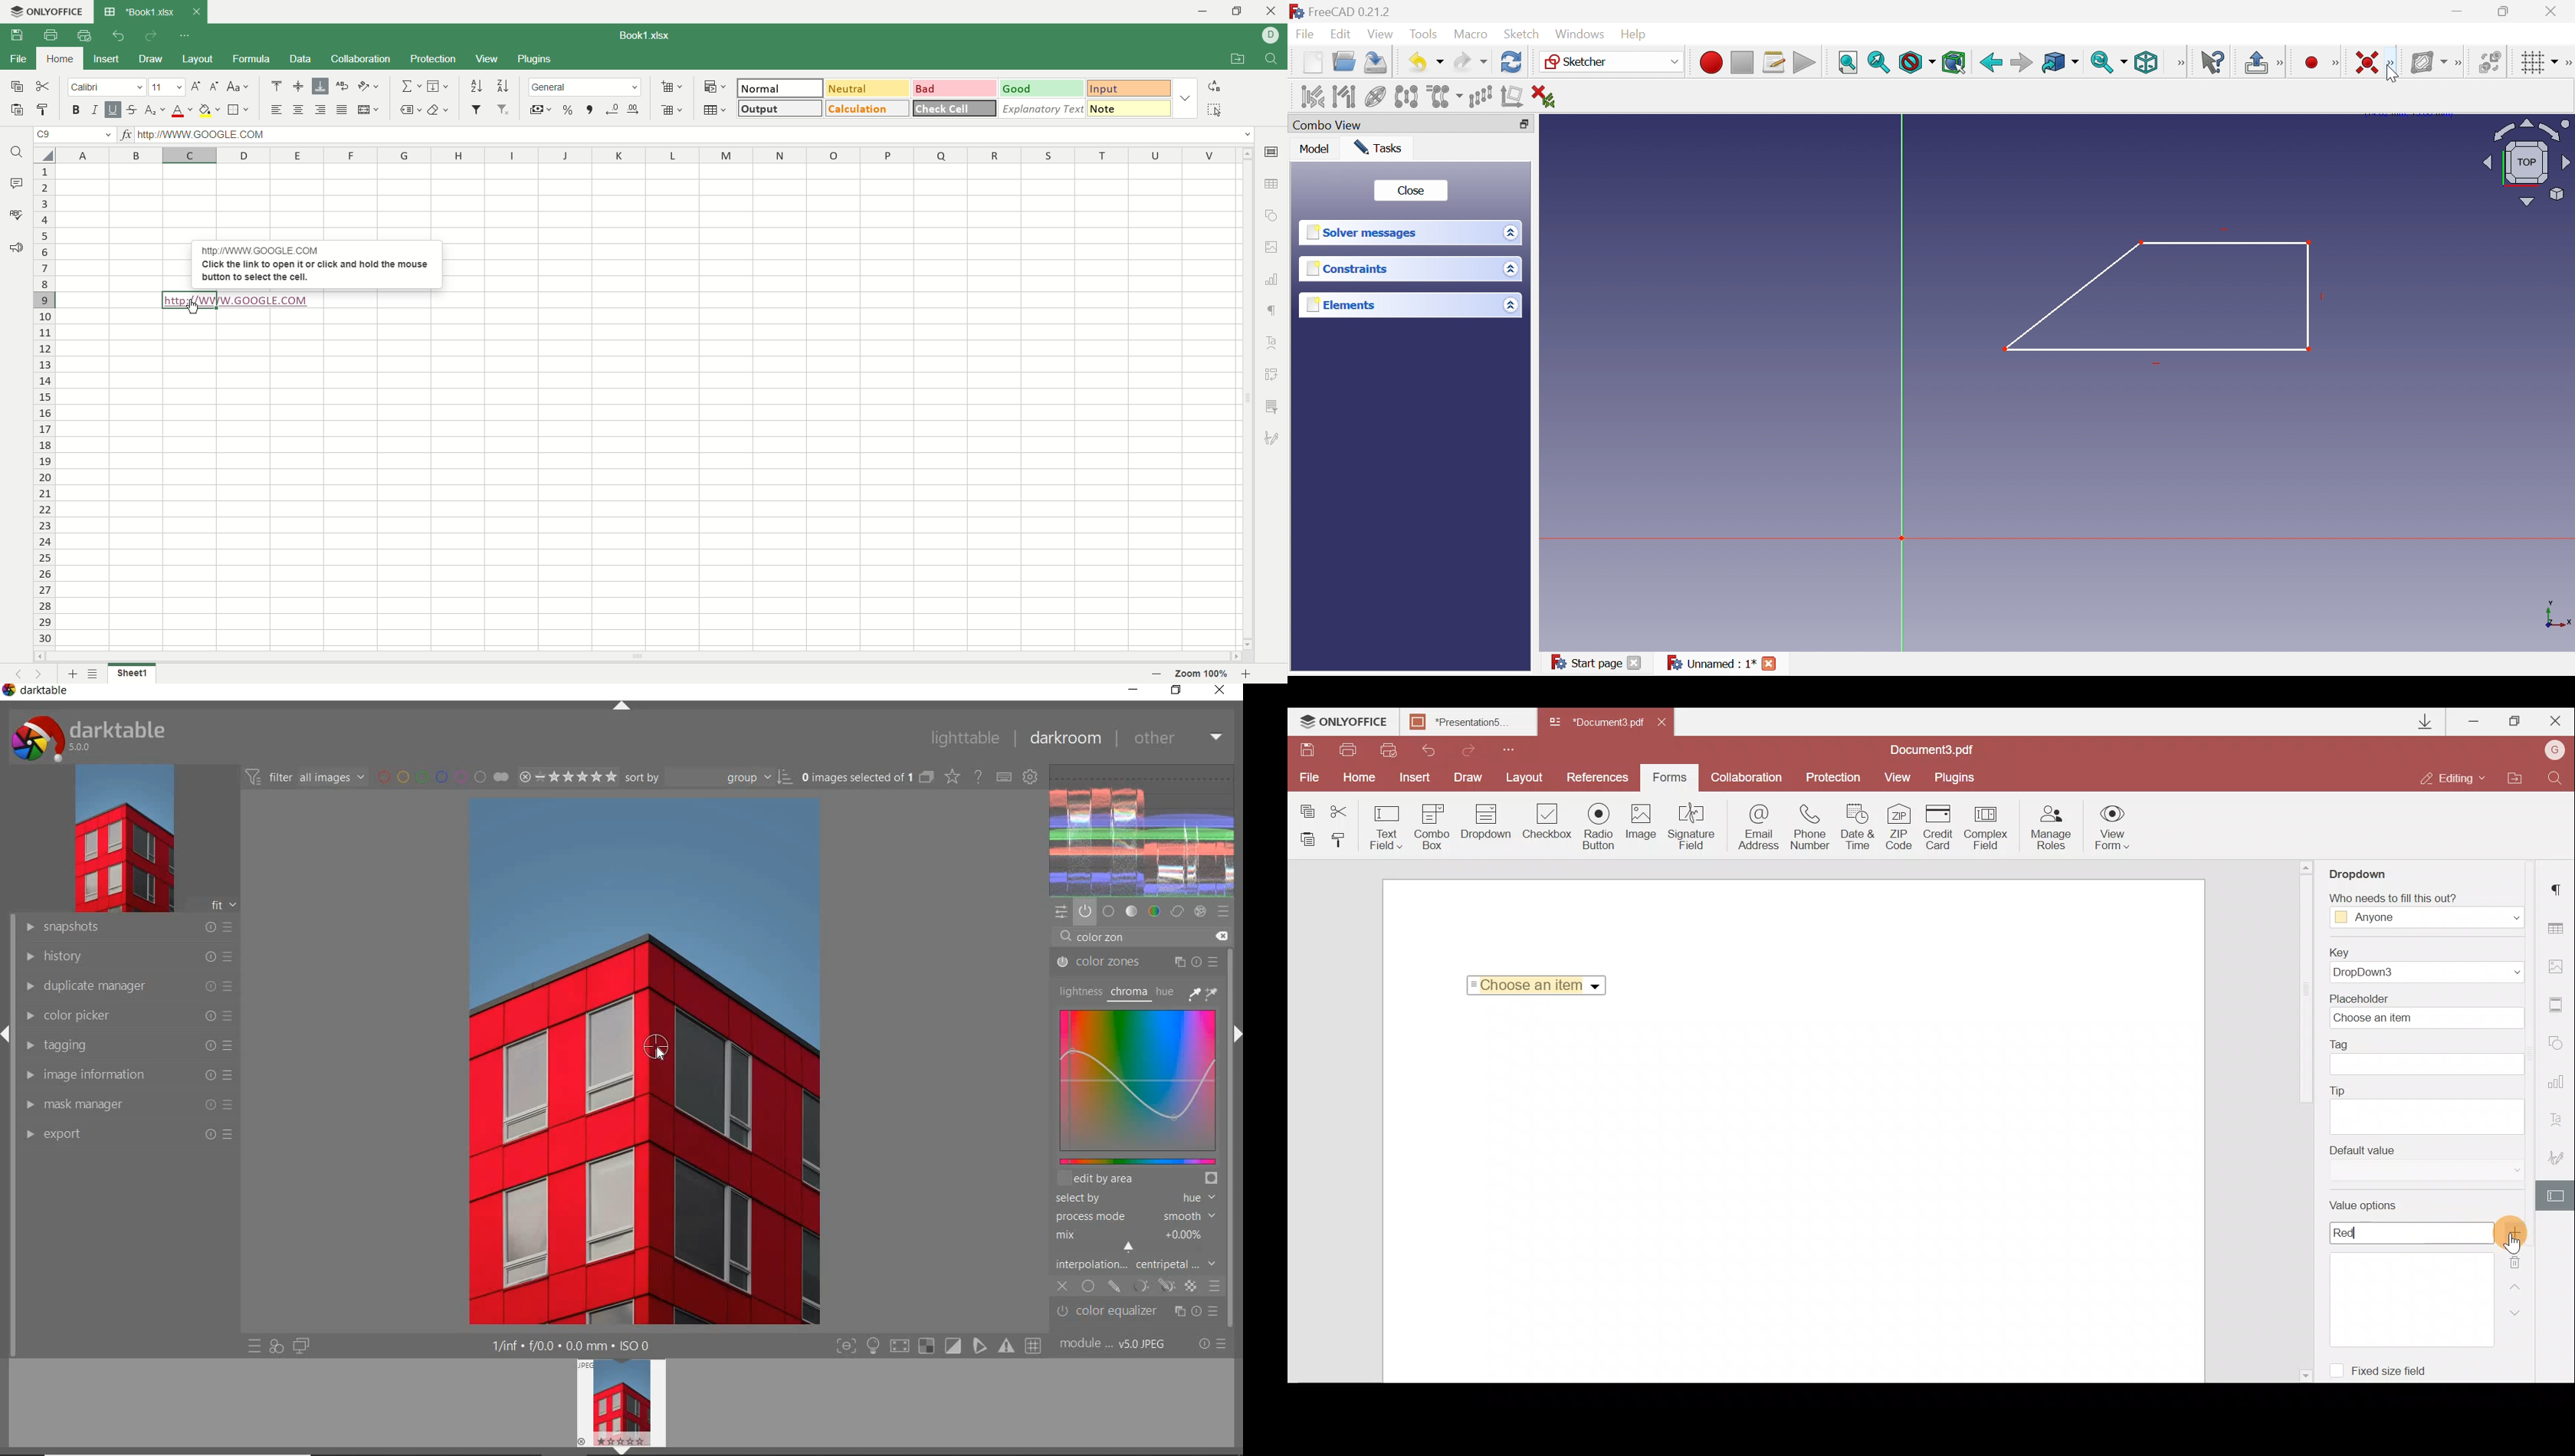  Describe the element at coordinates (618, 1400) in the screenshot. I see `image preview` at that location.